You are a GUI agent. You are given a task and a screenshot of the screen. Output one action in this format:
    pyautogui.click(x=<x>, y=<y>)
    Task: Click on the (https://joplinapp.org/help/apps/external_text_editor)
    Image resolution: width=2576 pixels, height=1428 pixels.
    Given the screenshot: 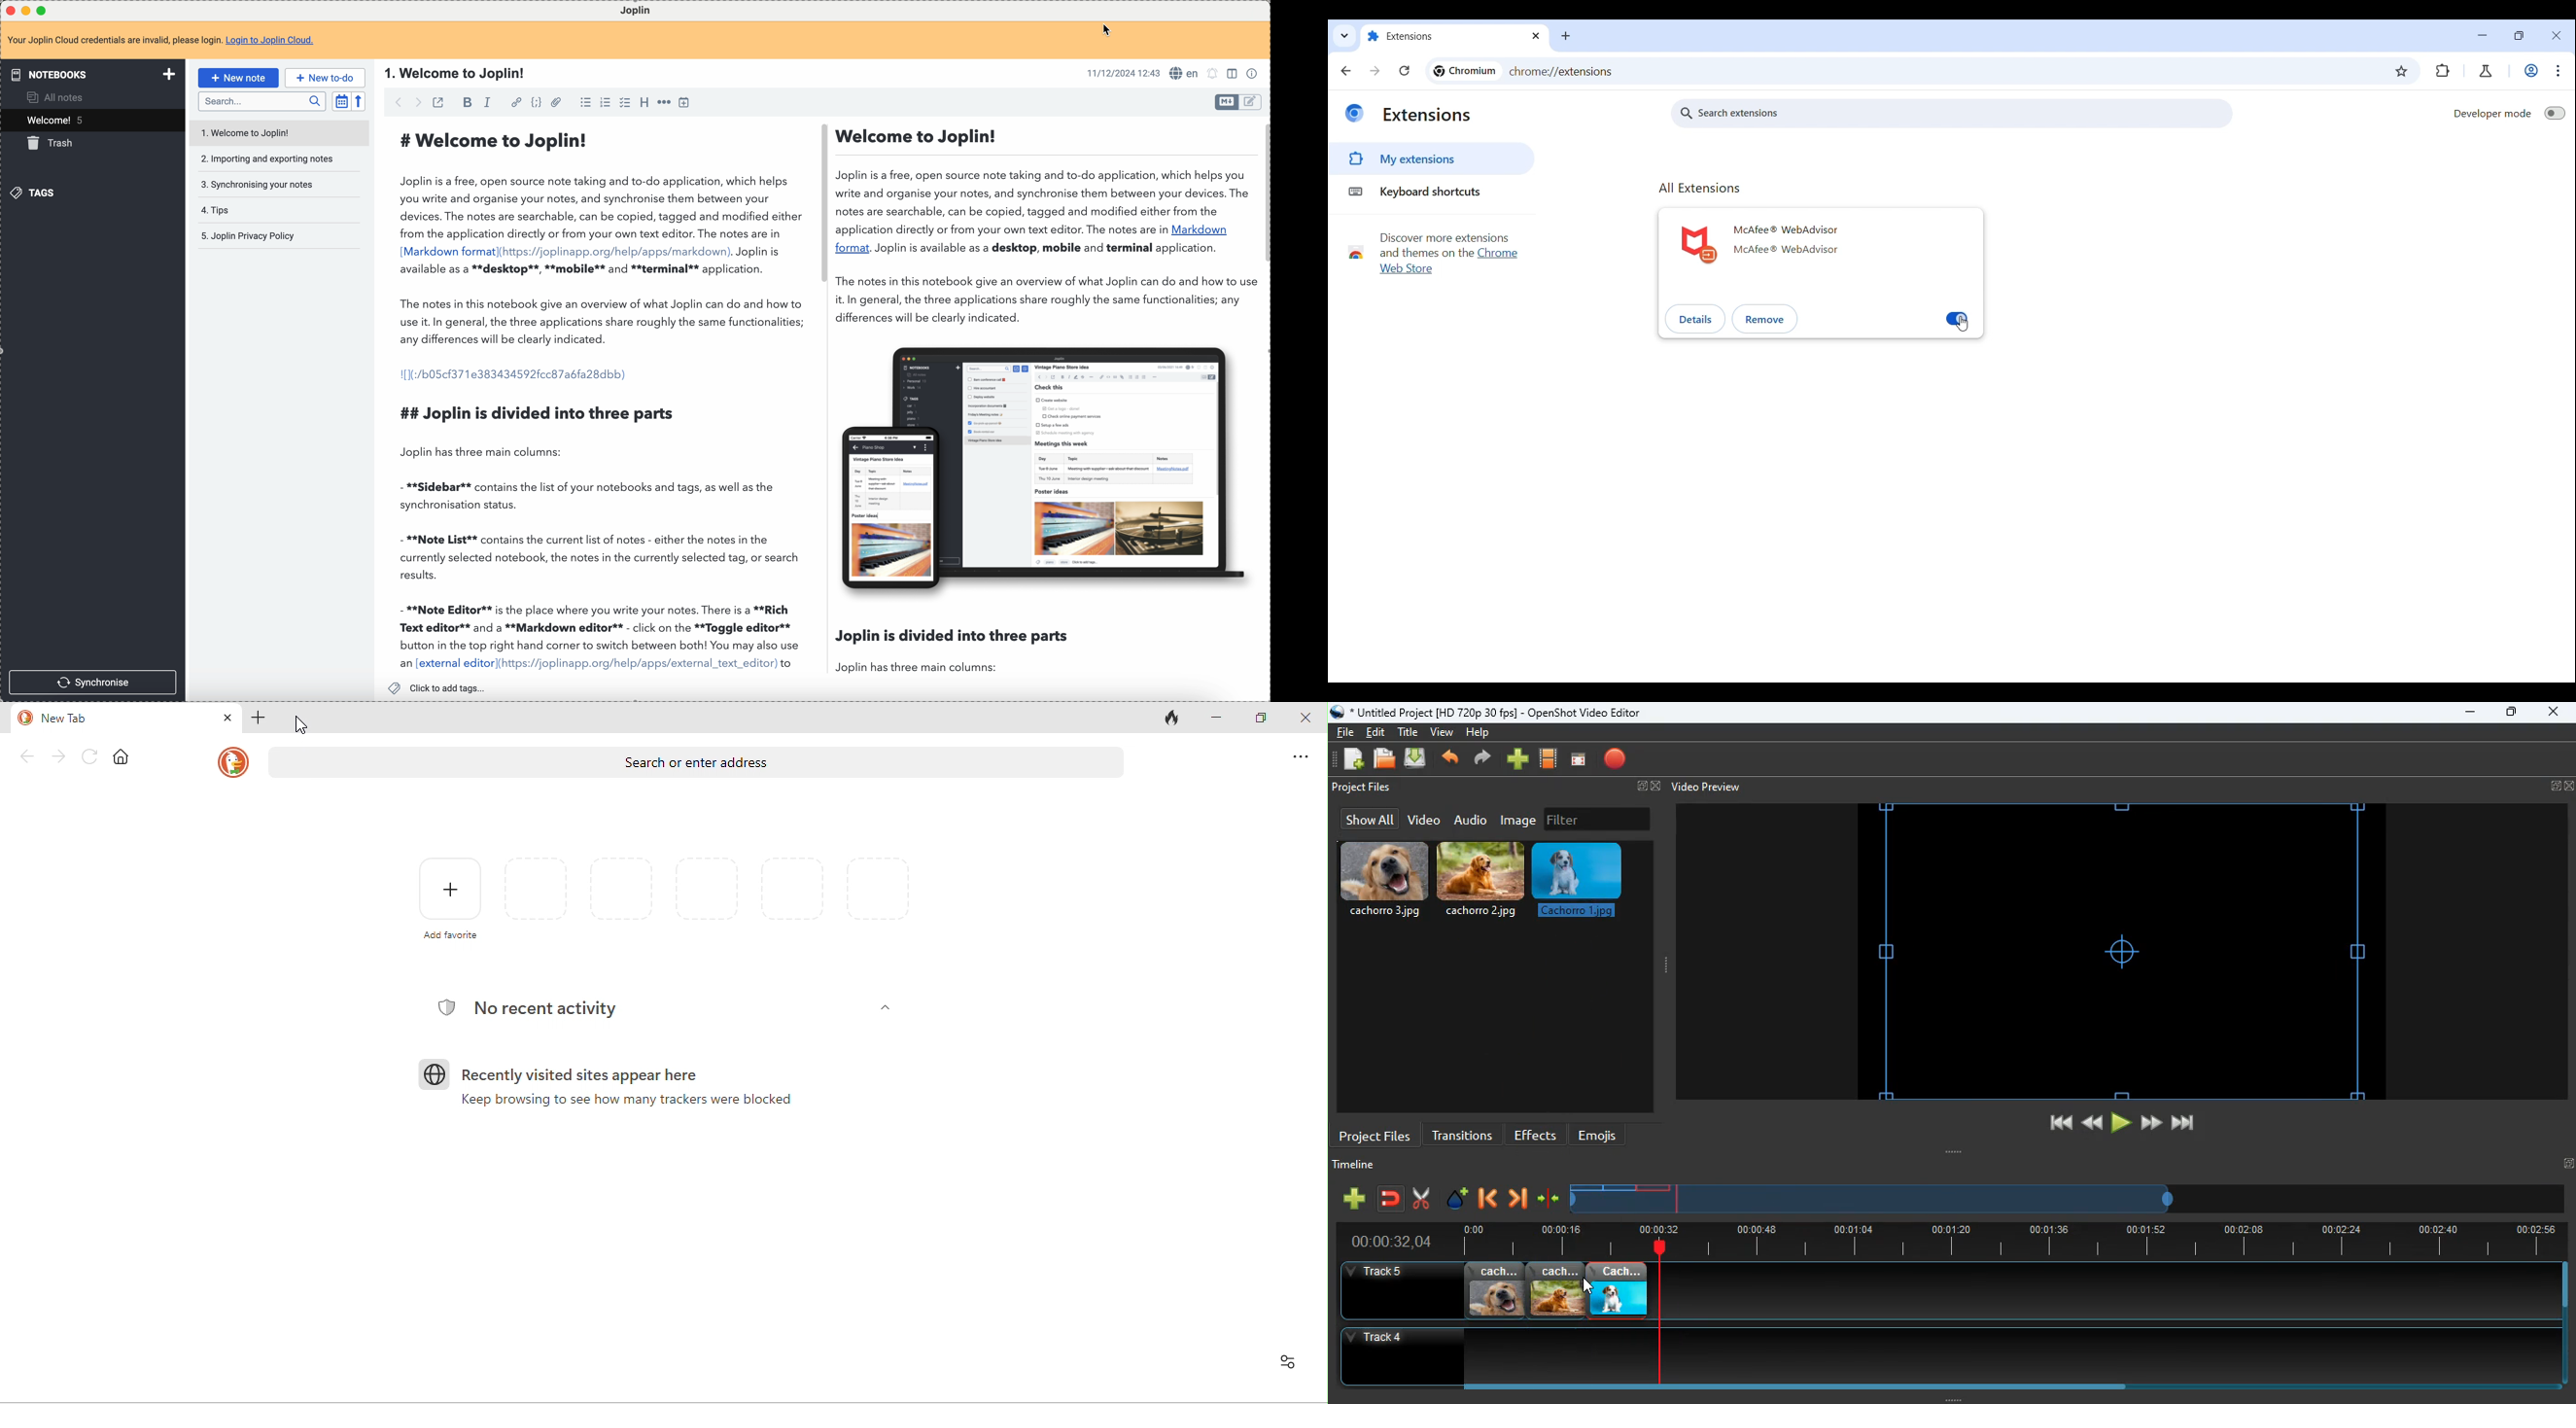 What is the action you would take?
    pyautogui.click(x=637, y=664)
    